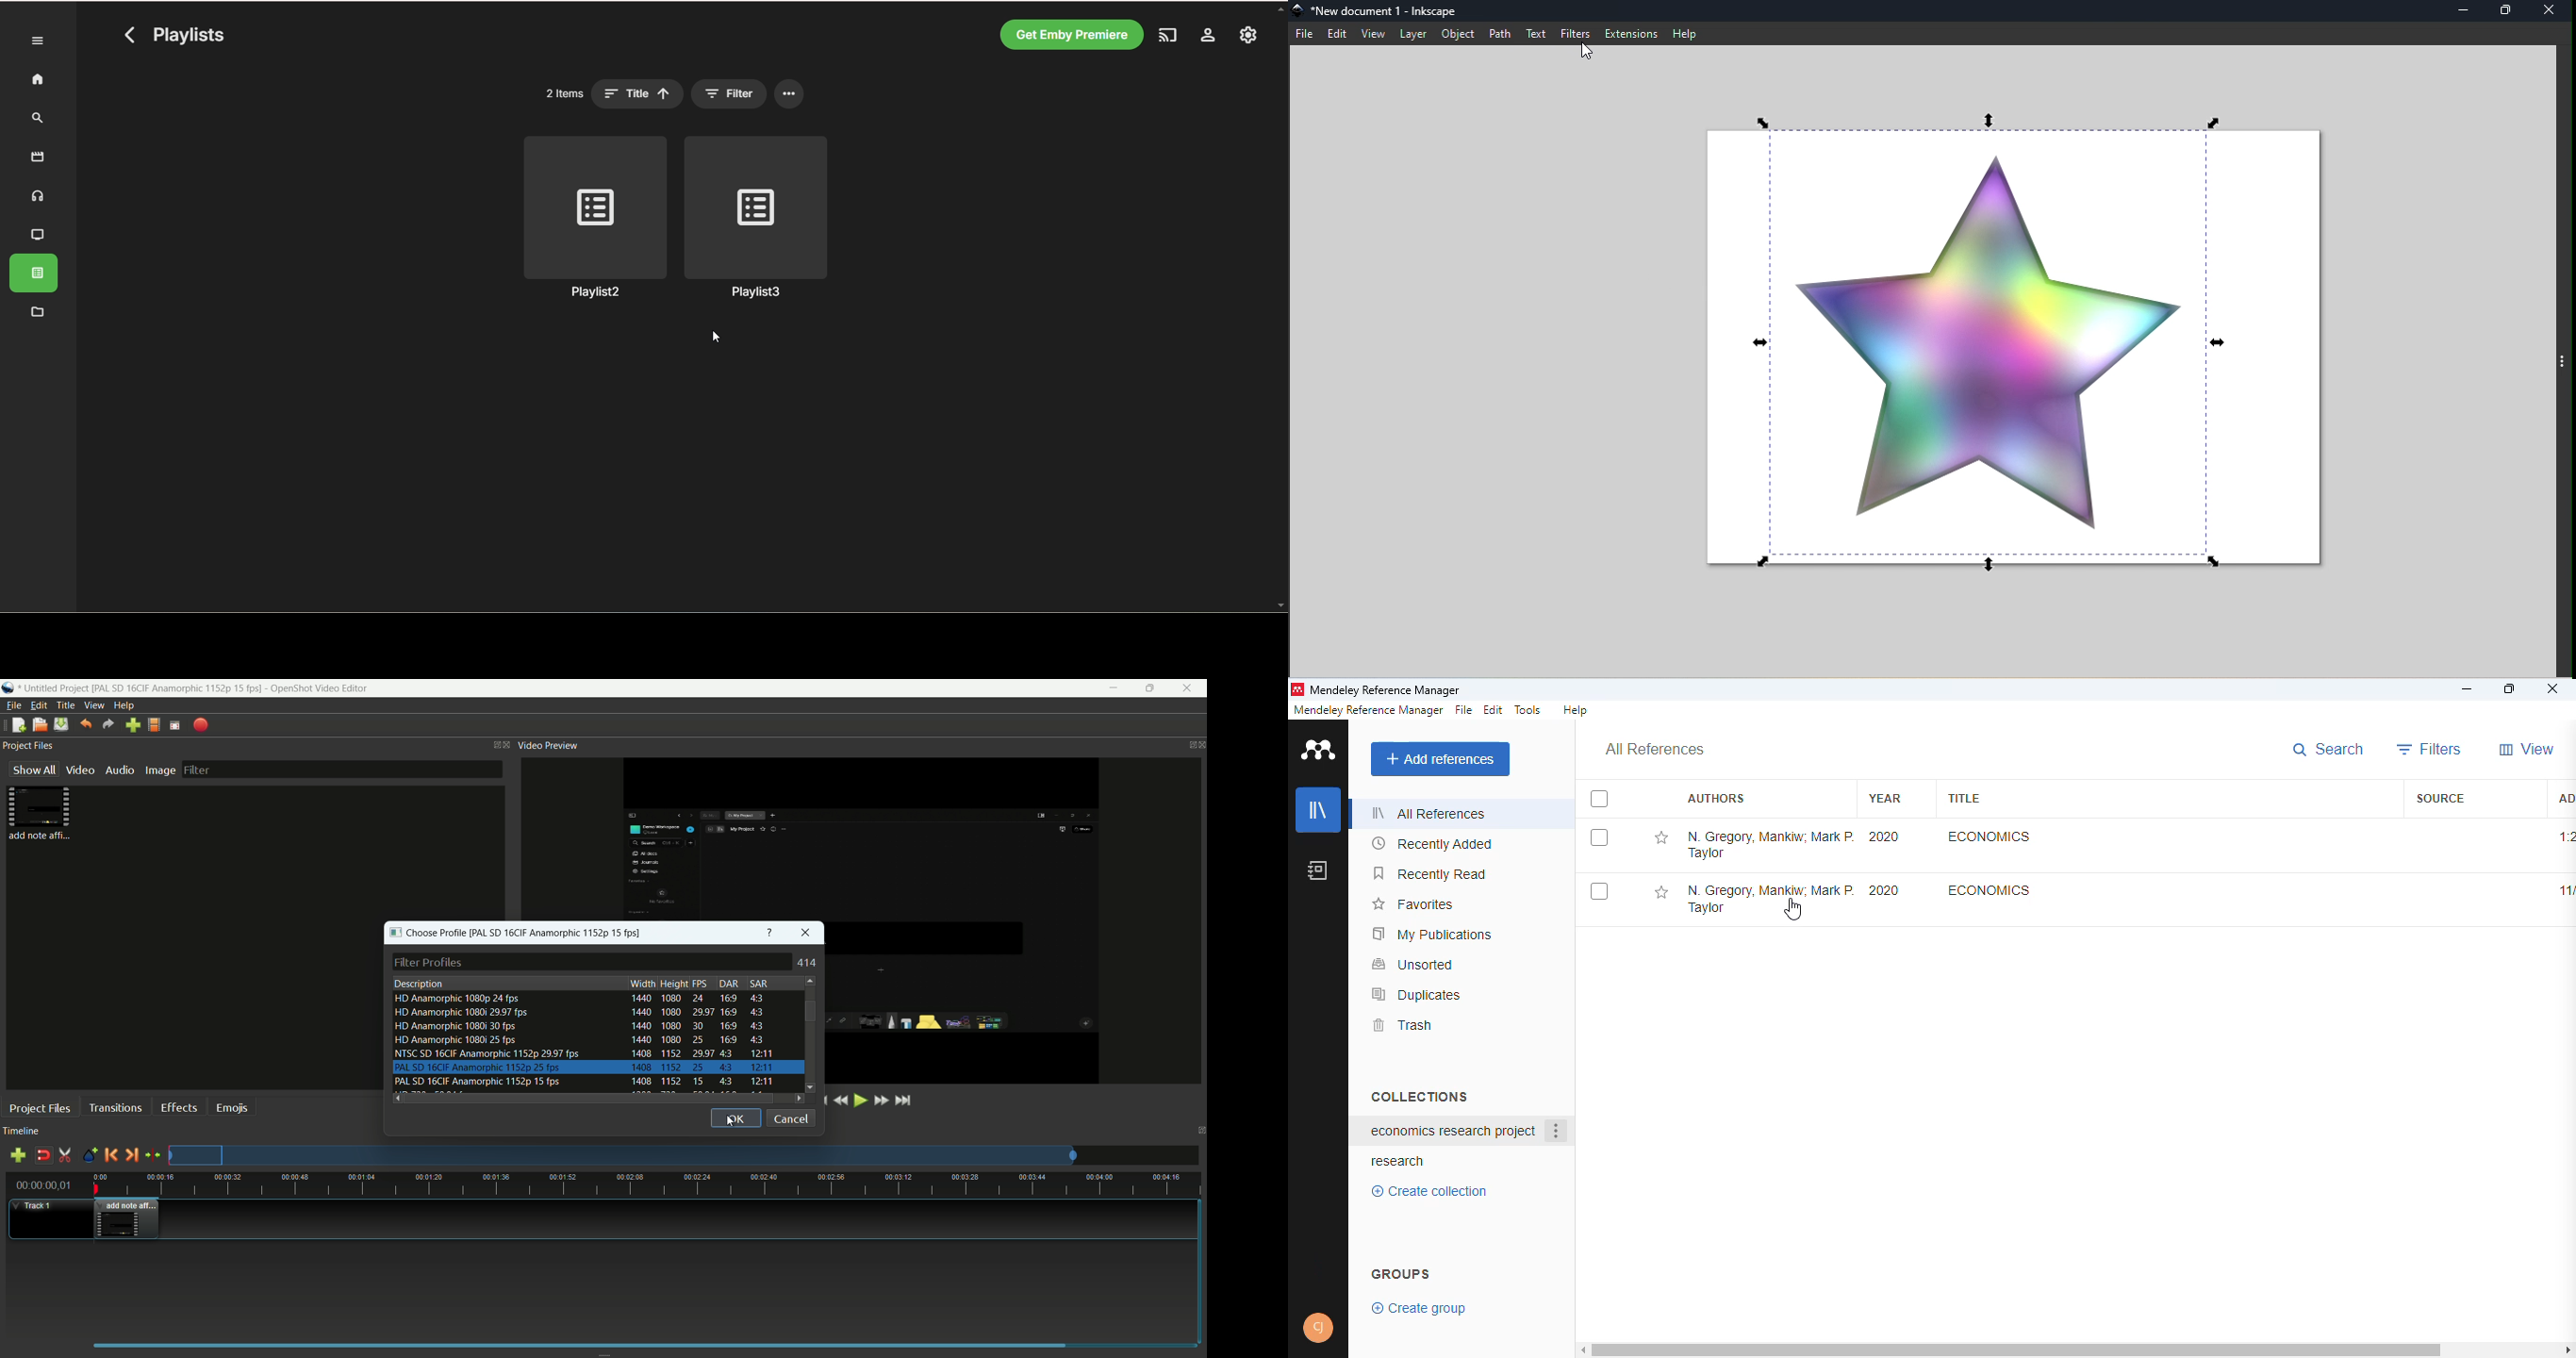 The height and width of the screenshot is (1372, 2576). What do you see at coordinates (1412, 904) in the screenshot?
I see `favorites` at bounding box center [1412, 904].